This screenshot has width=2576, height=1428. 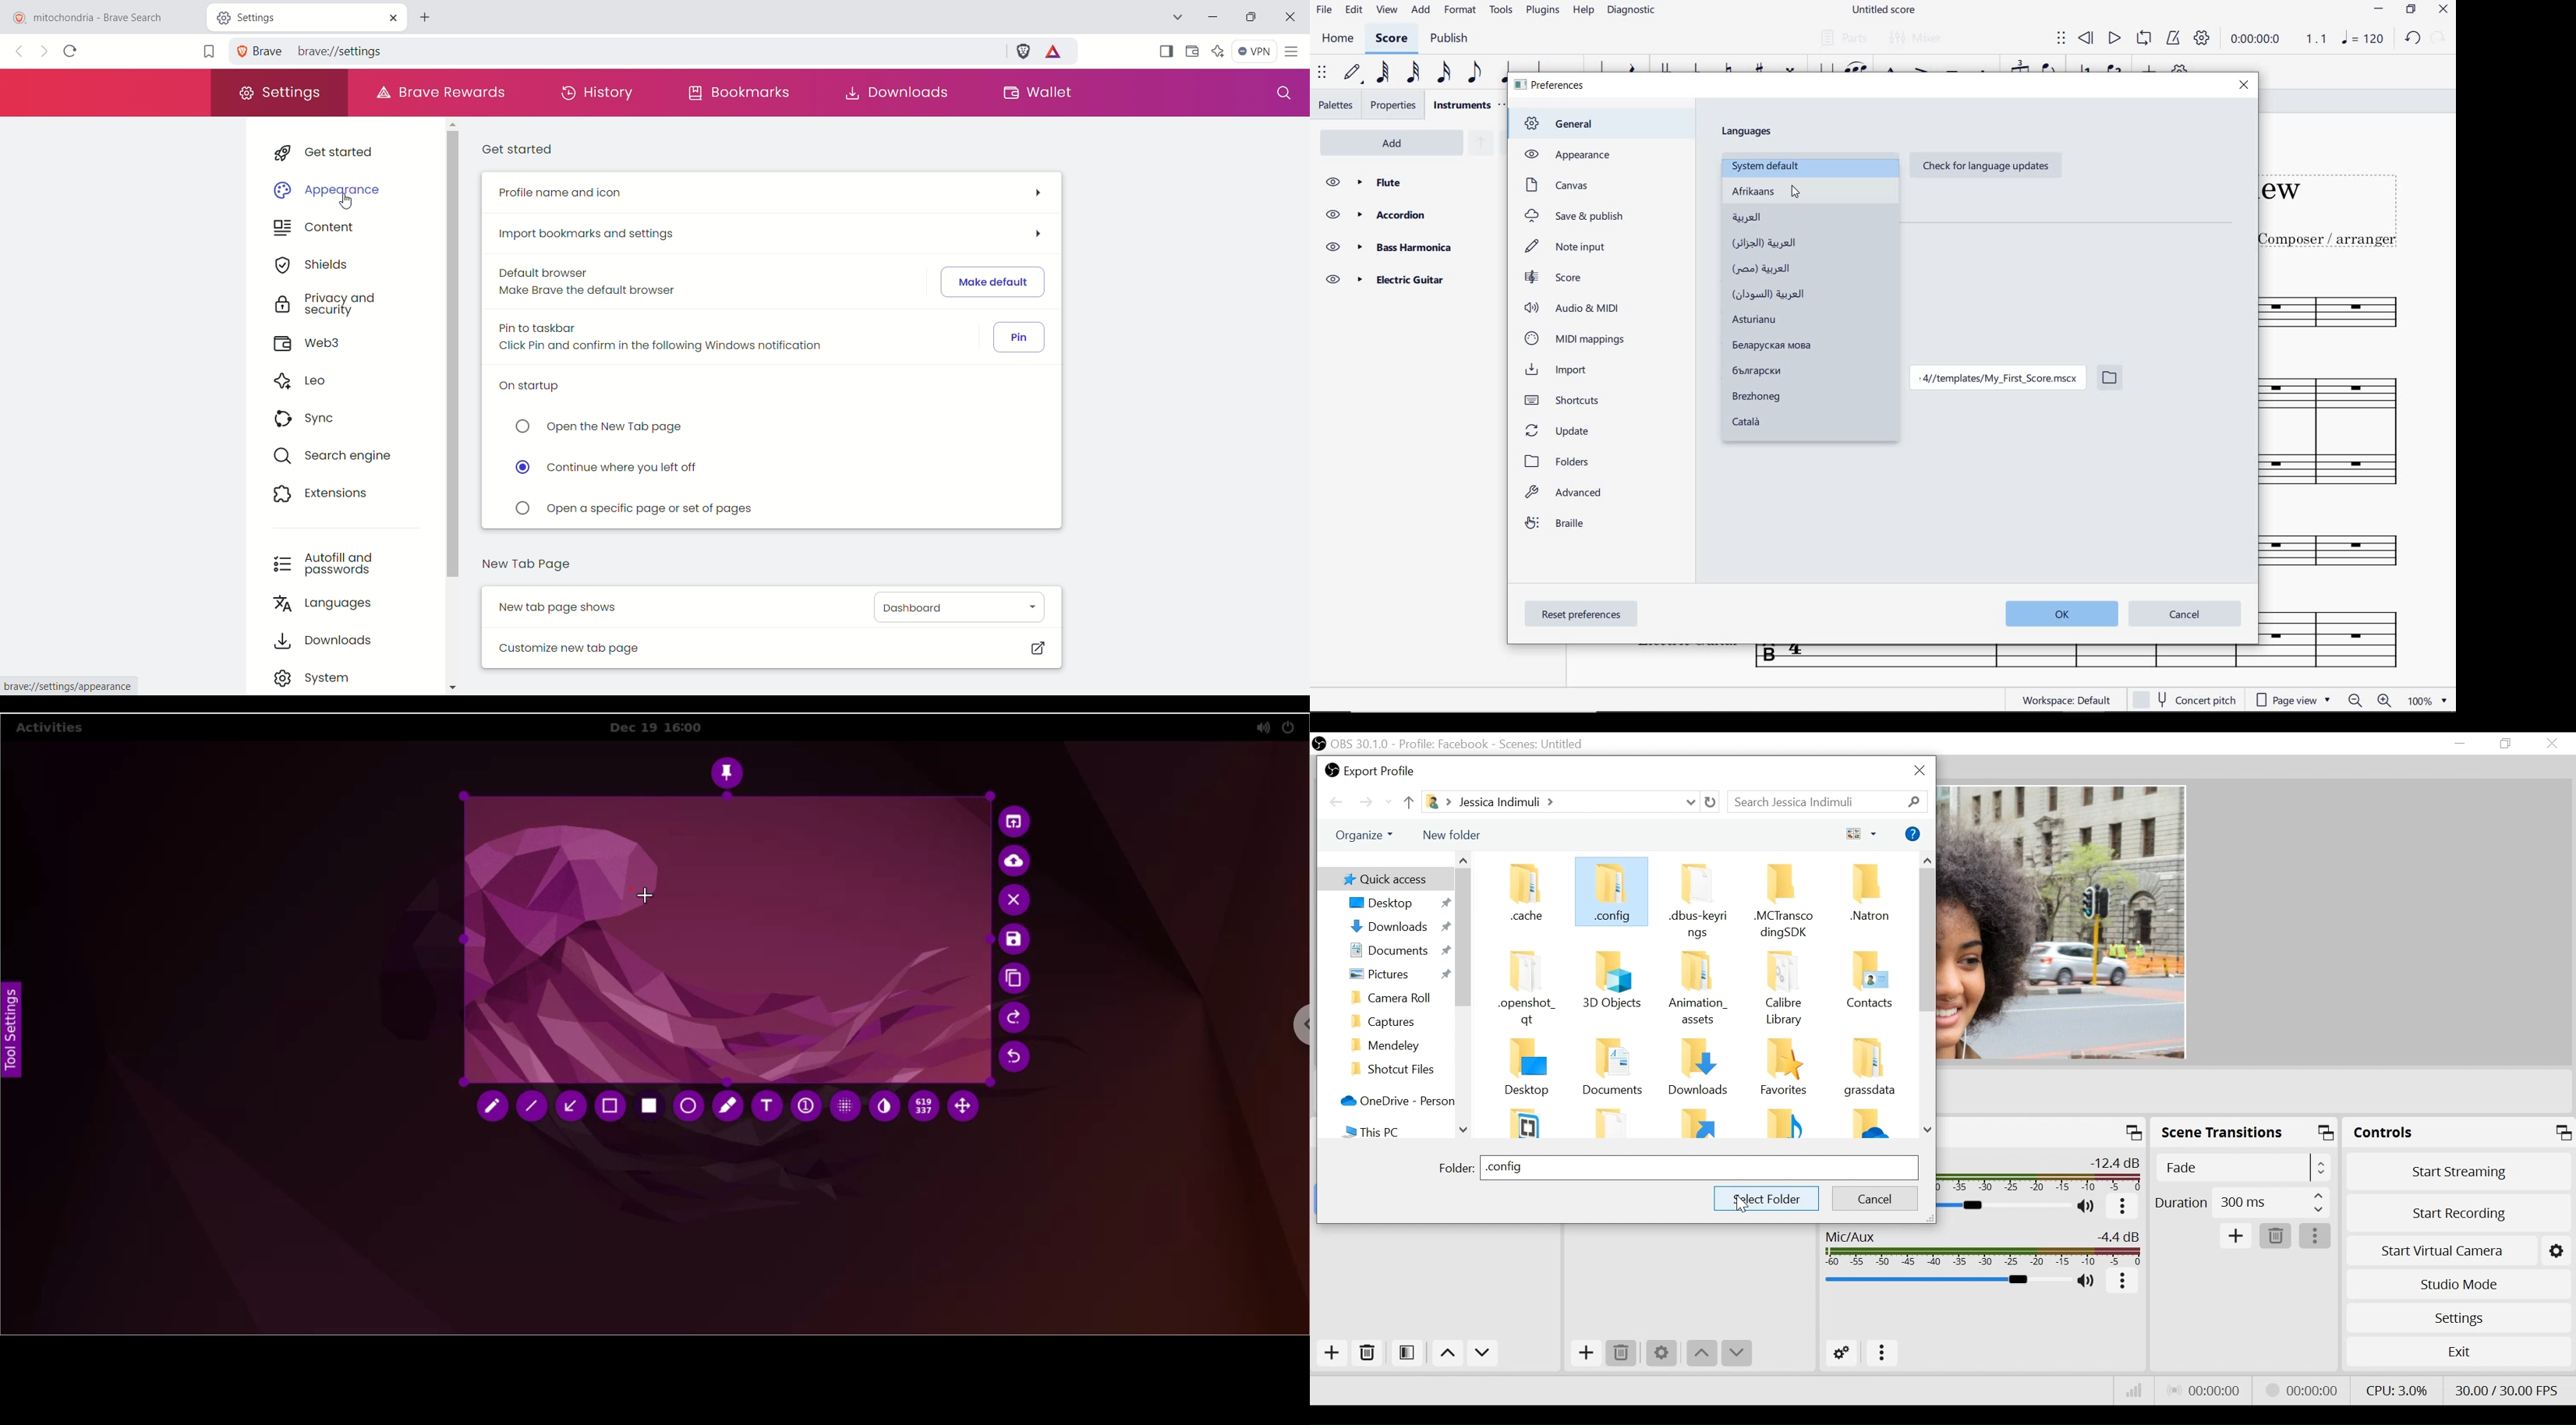 I want to click on workspace: default, so click(x=2067, y=700).